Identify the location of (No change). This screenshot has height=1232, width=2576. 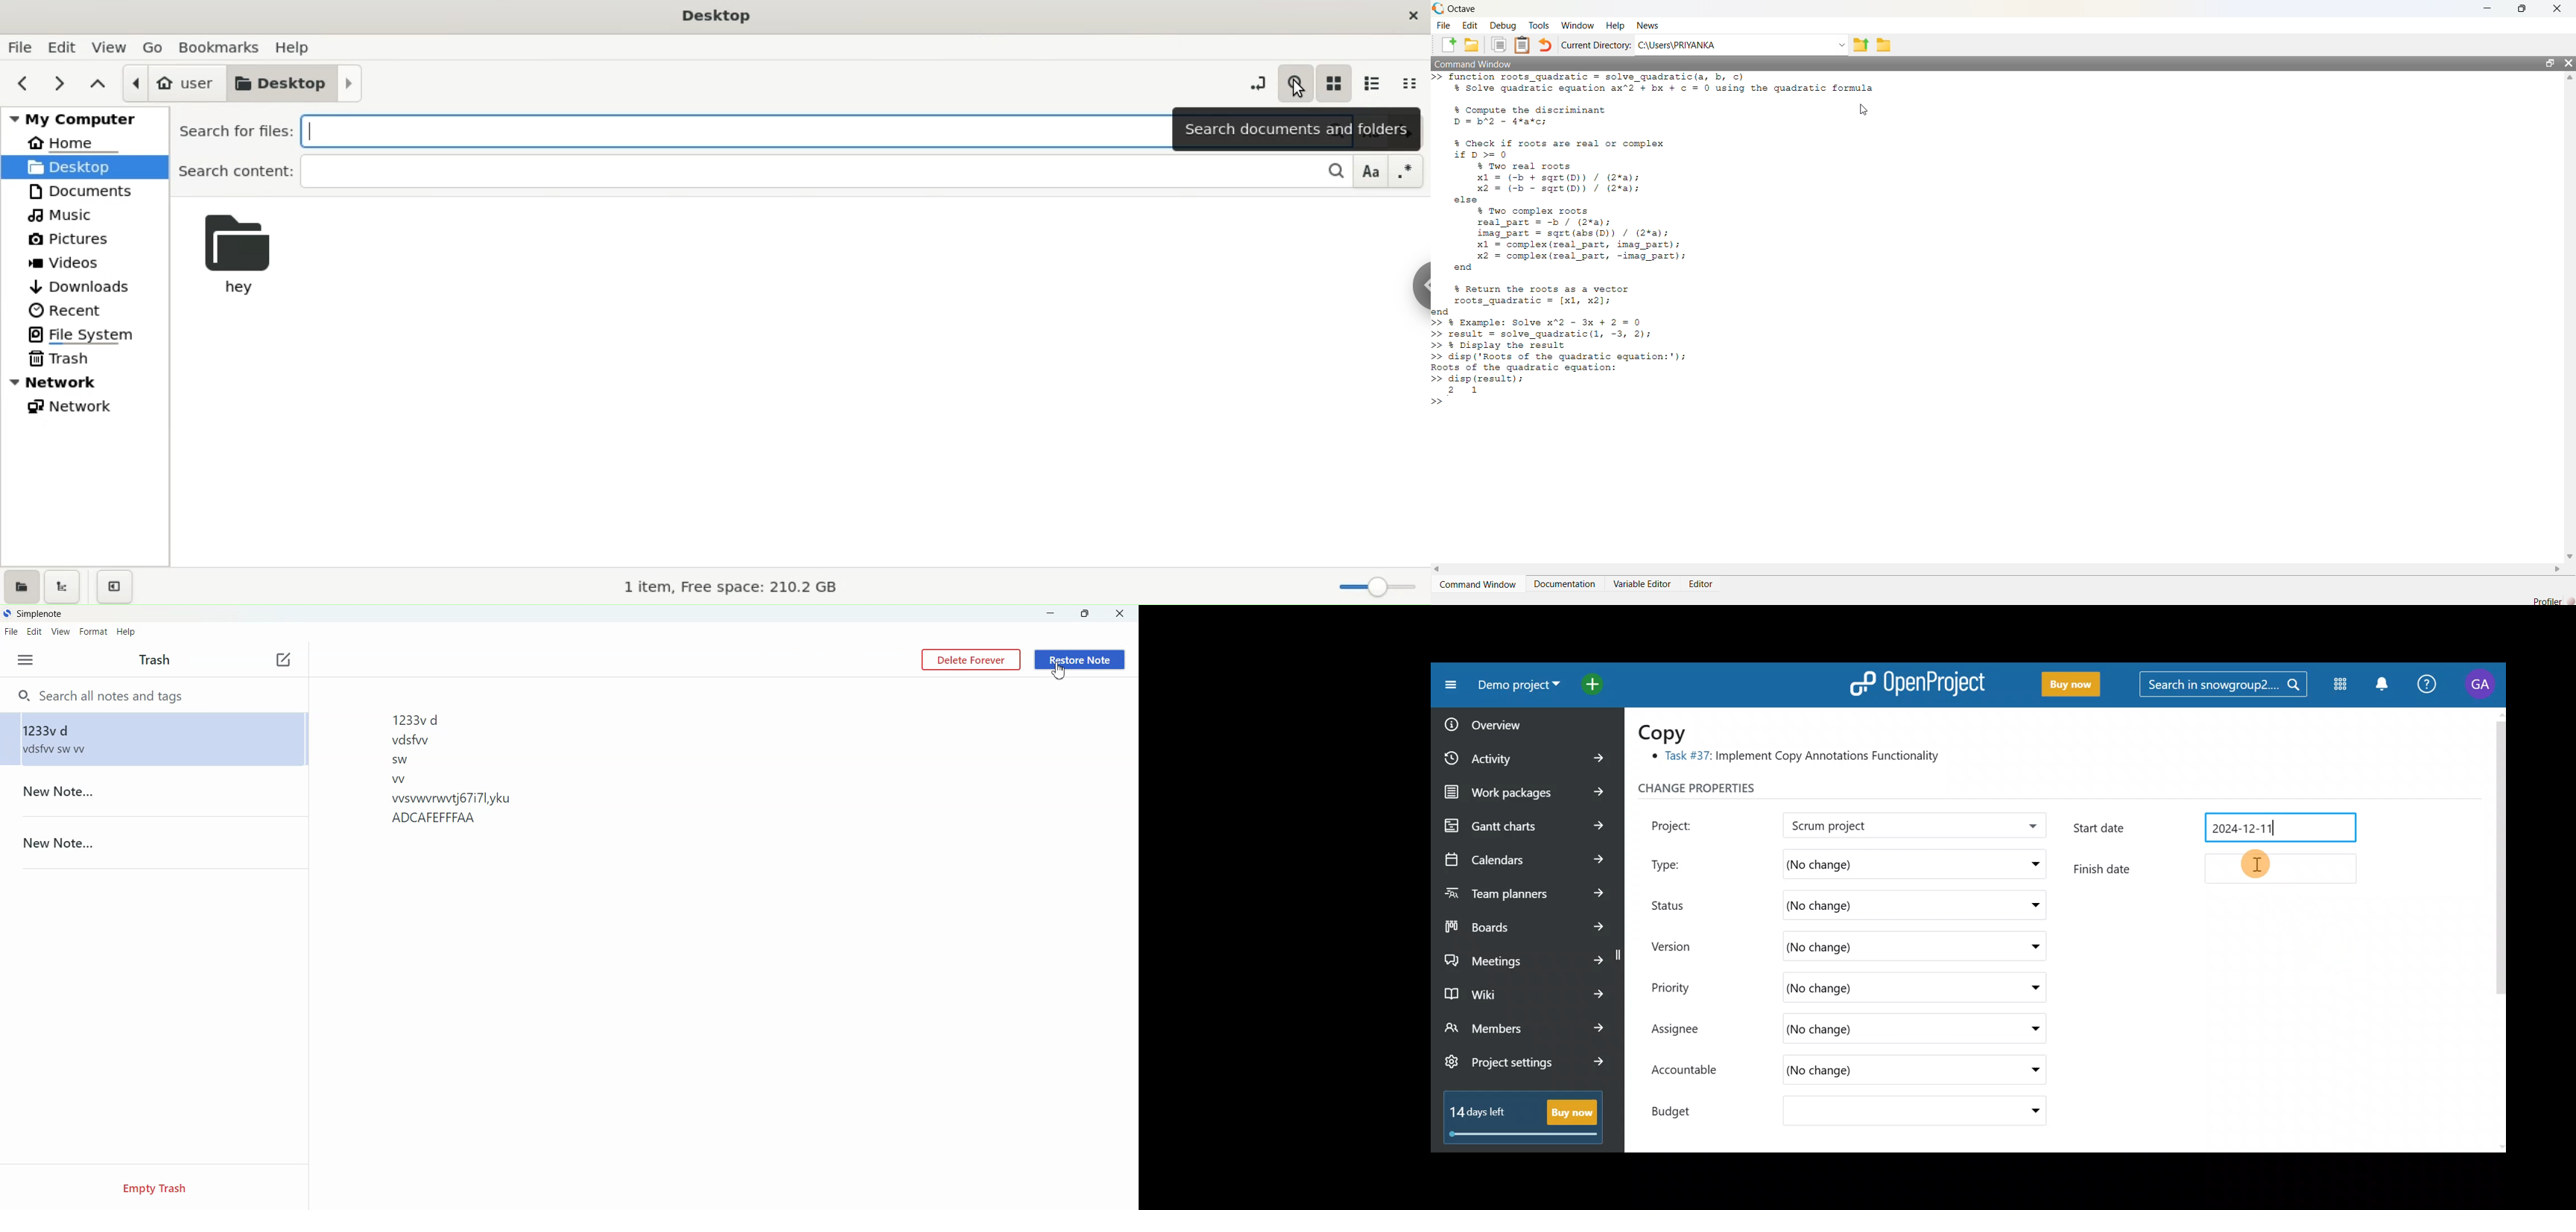
(1874, 862).